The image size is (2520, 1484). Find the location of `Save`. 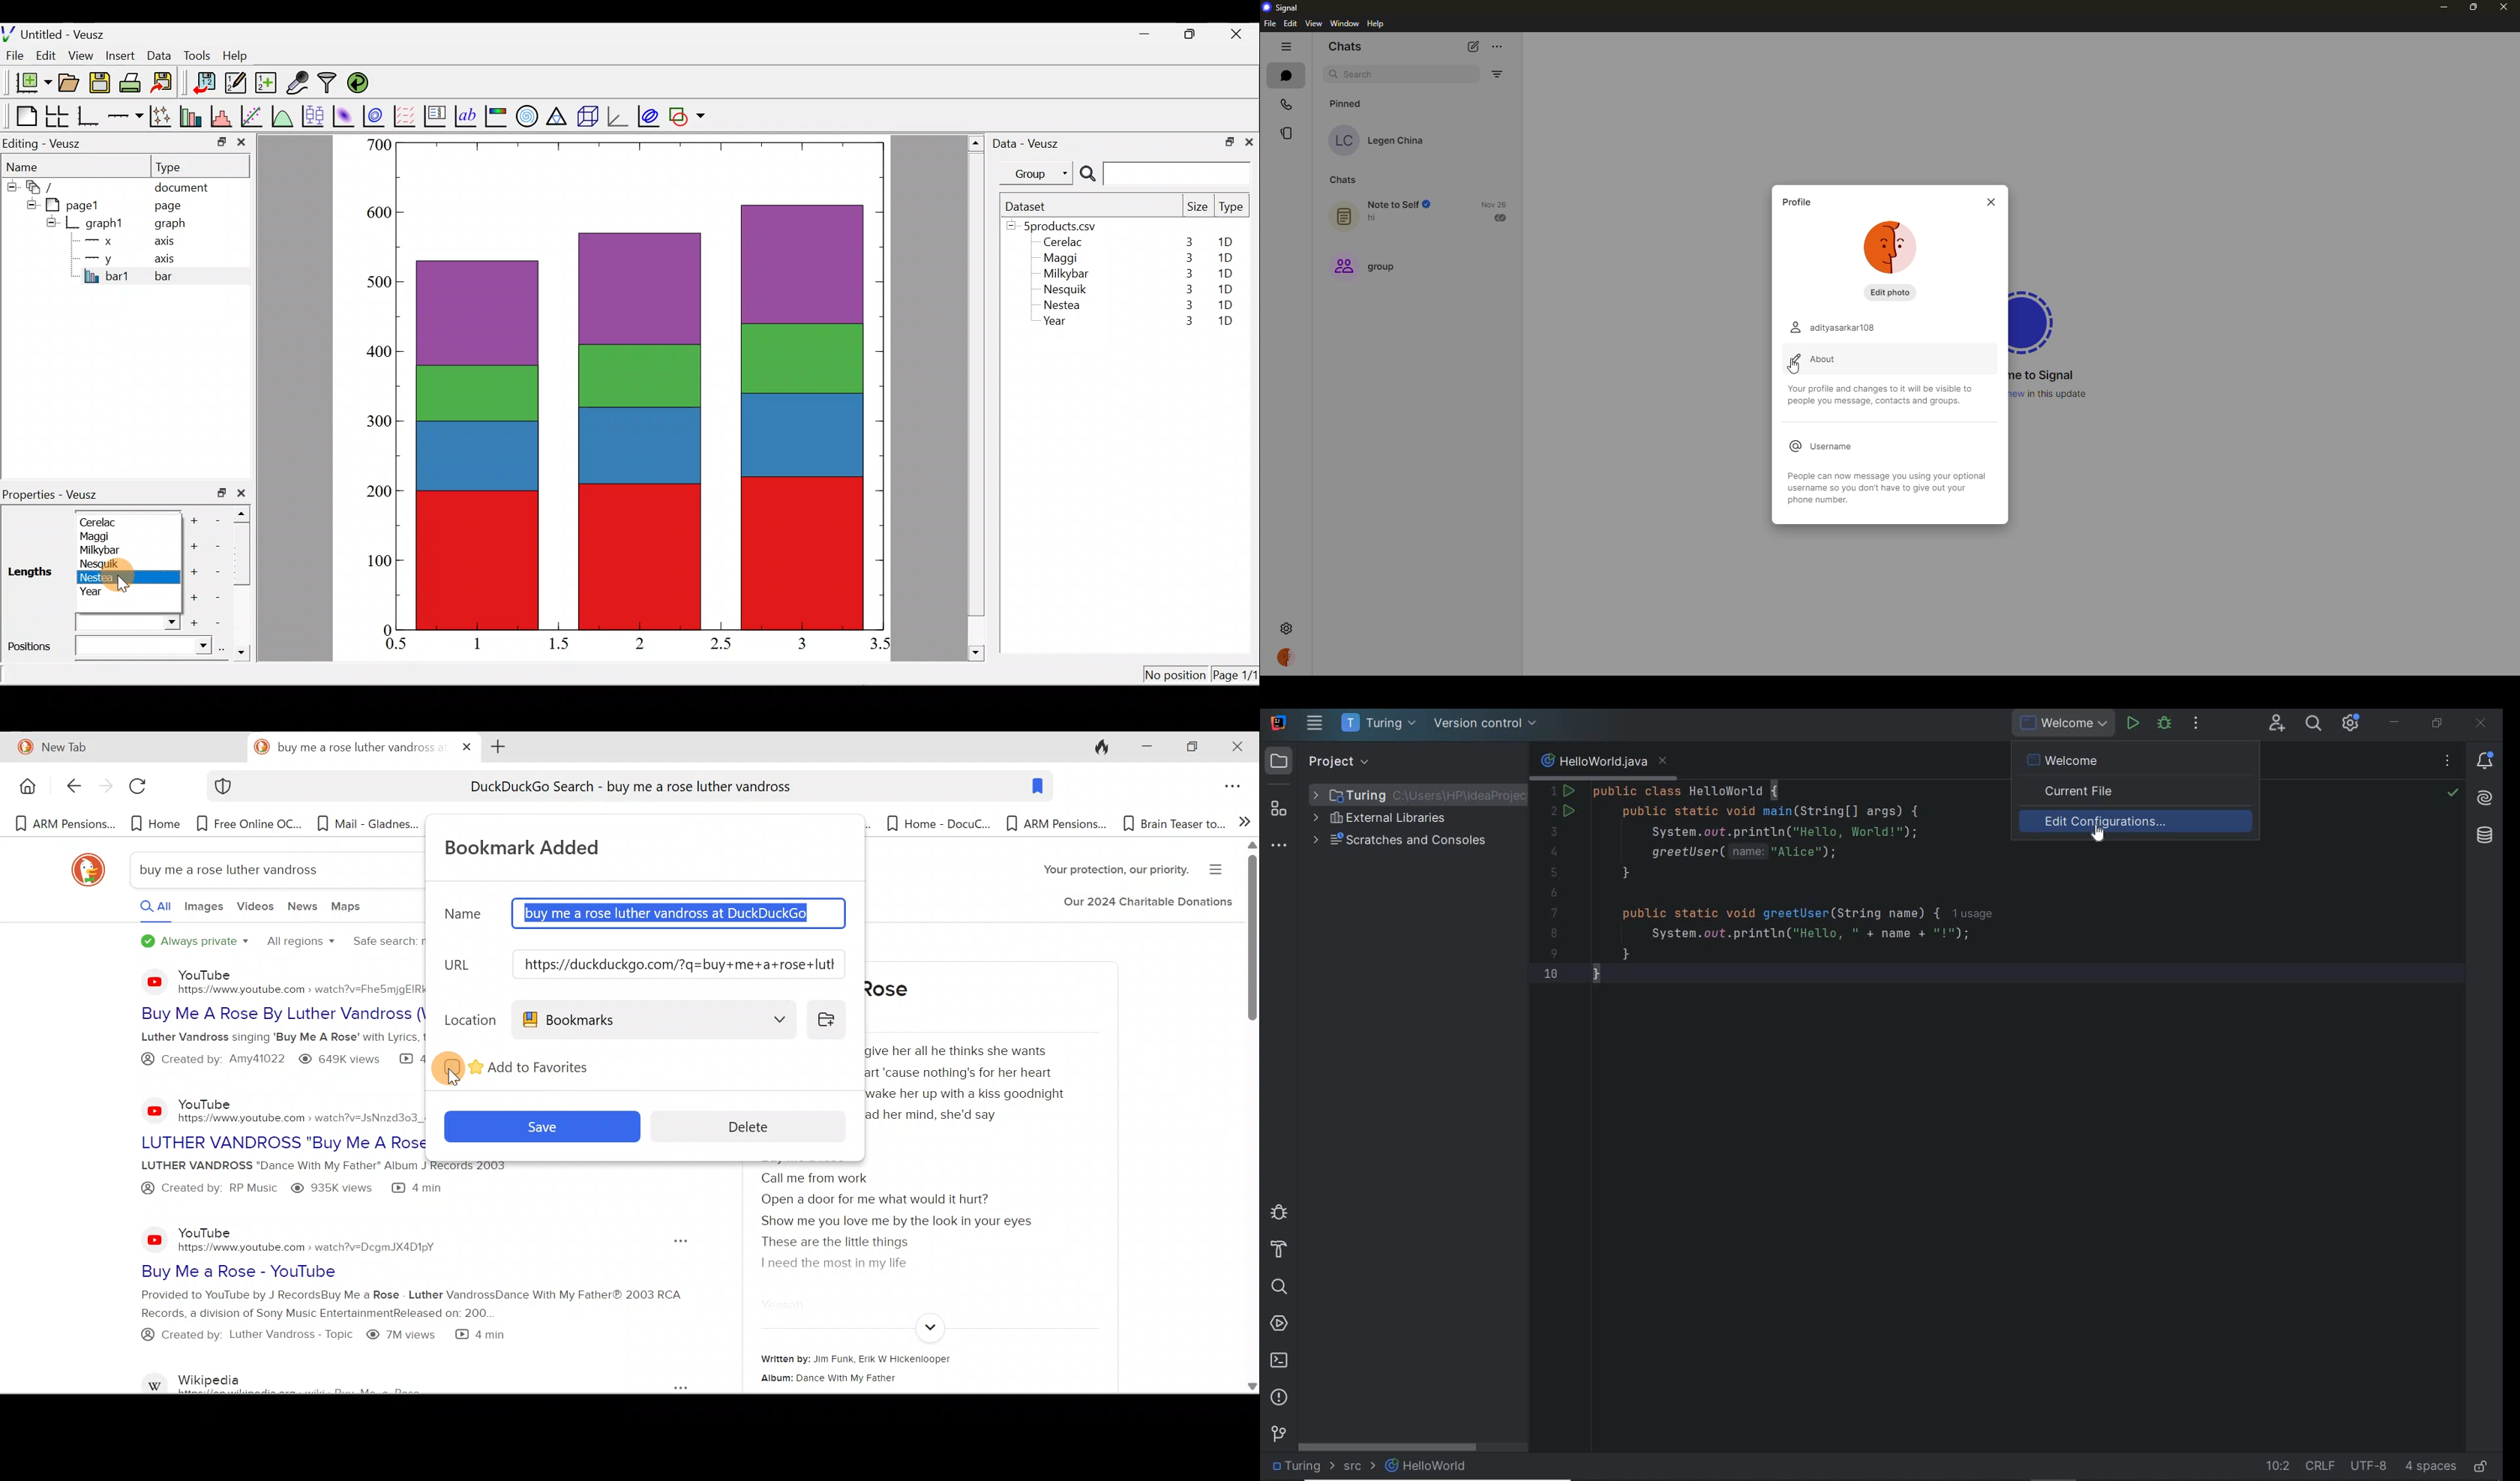

Save is located at coordinates (540, 1124).